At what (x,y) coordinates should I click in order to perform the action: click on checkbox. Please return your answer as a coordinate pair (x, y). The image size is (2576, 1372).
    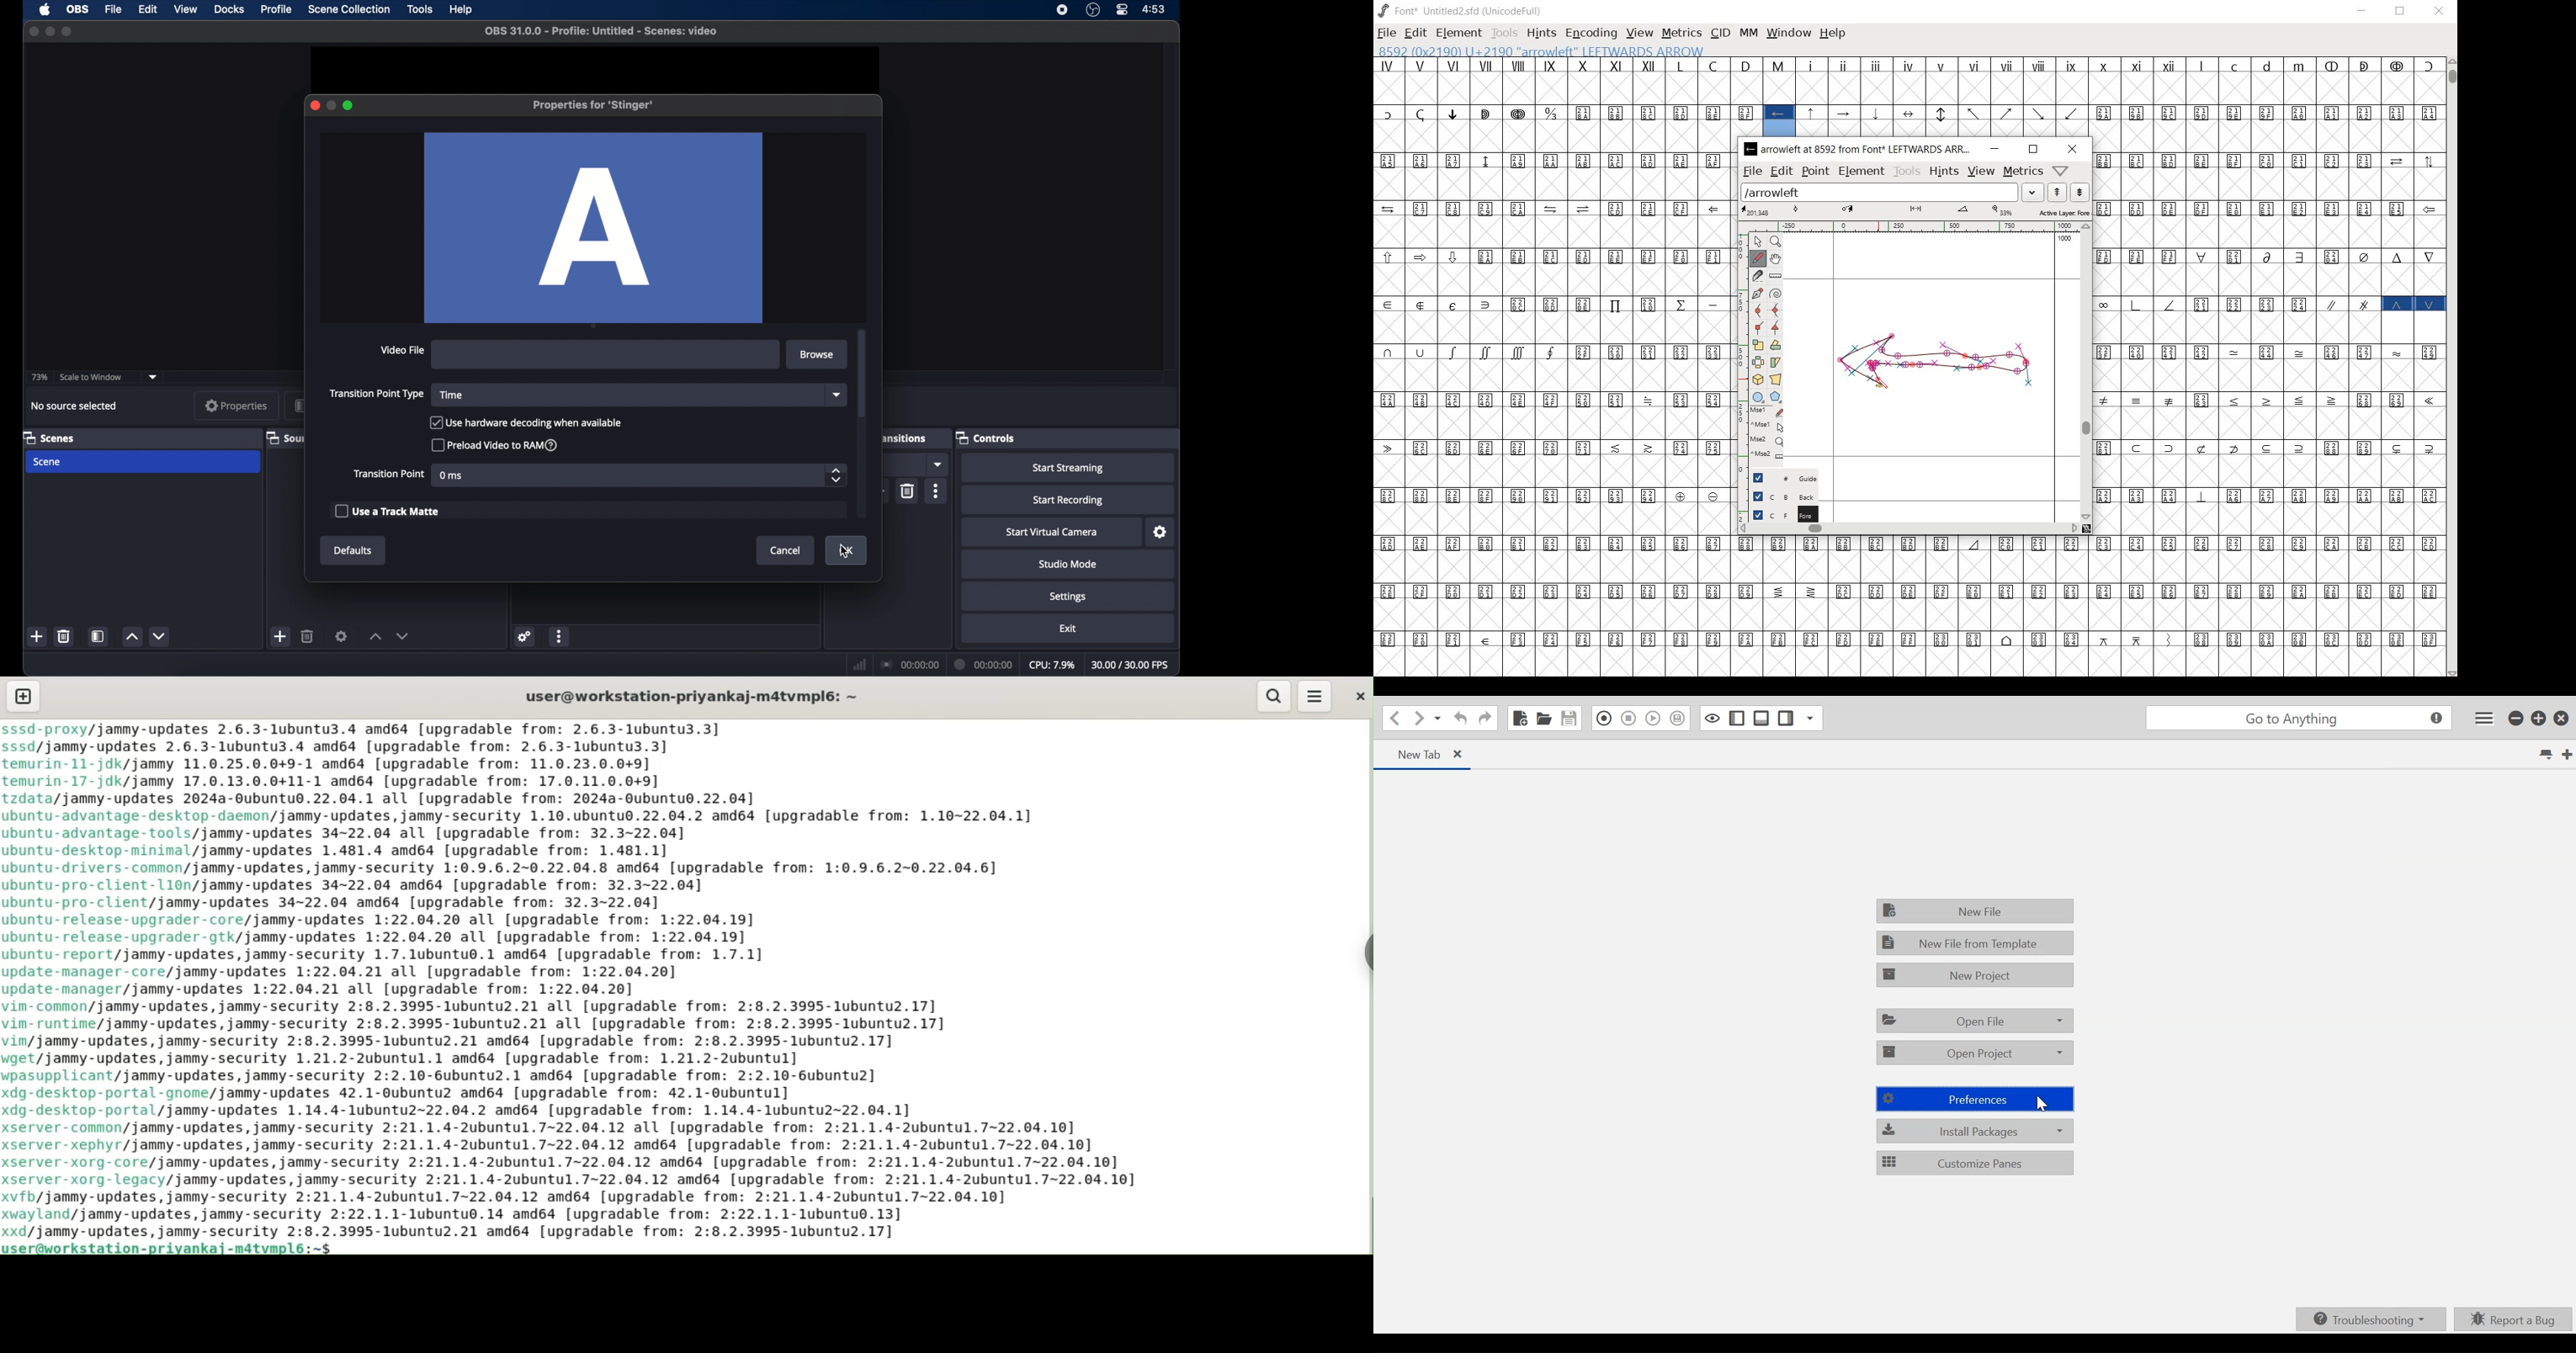
    Looking at the image, I should click on (386, 511).